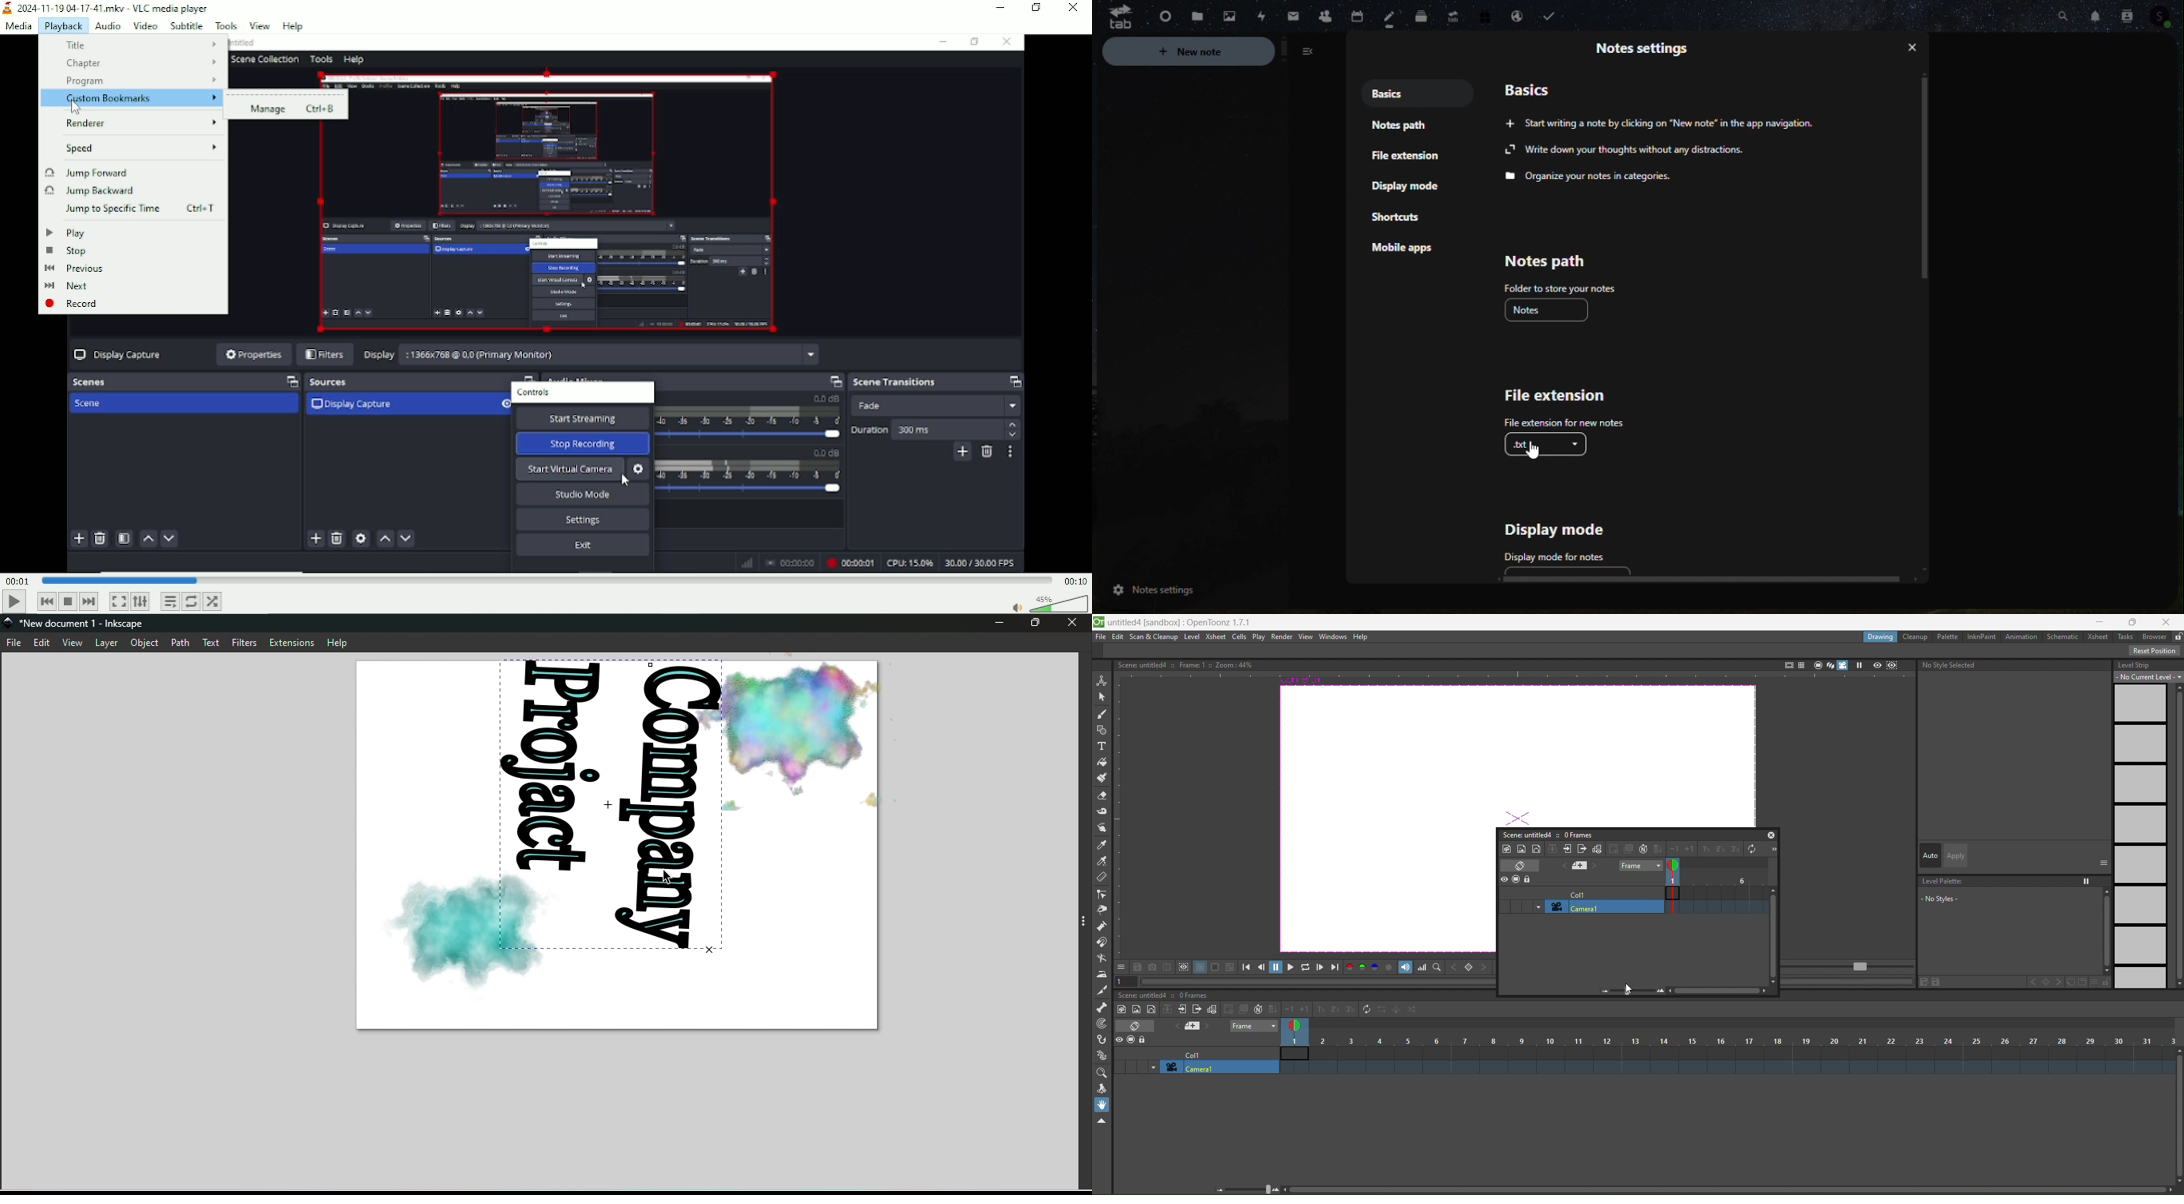  I want to click on close, so click(1771, 835).